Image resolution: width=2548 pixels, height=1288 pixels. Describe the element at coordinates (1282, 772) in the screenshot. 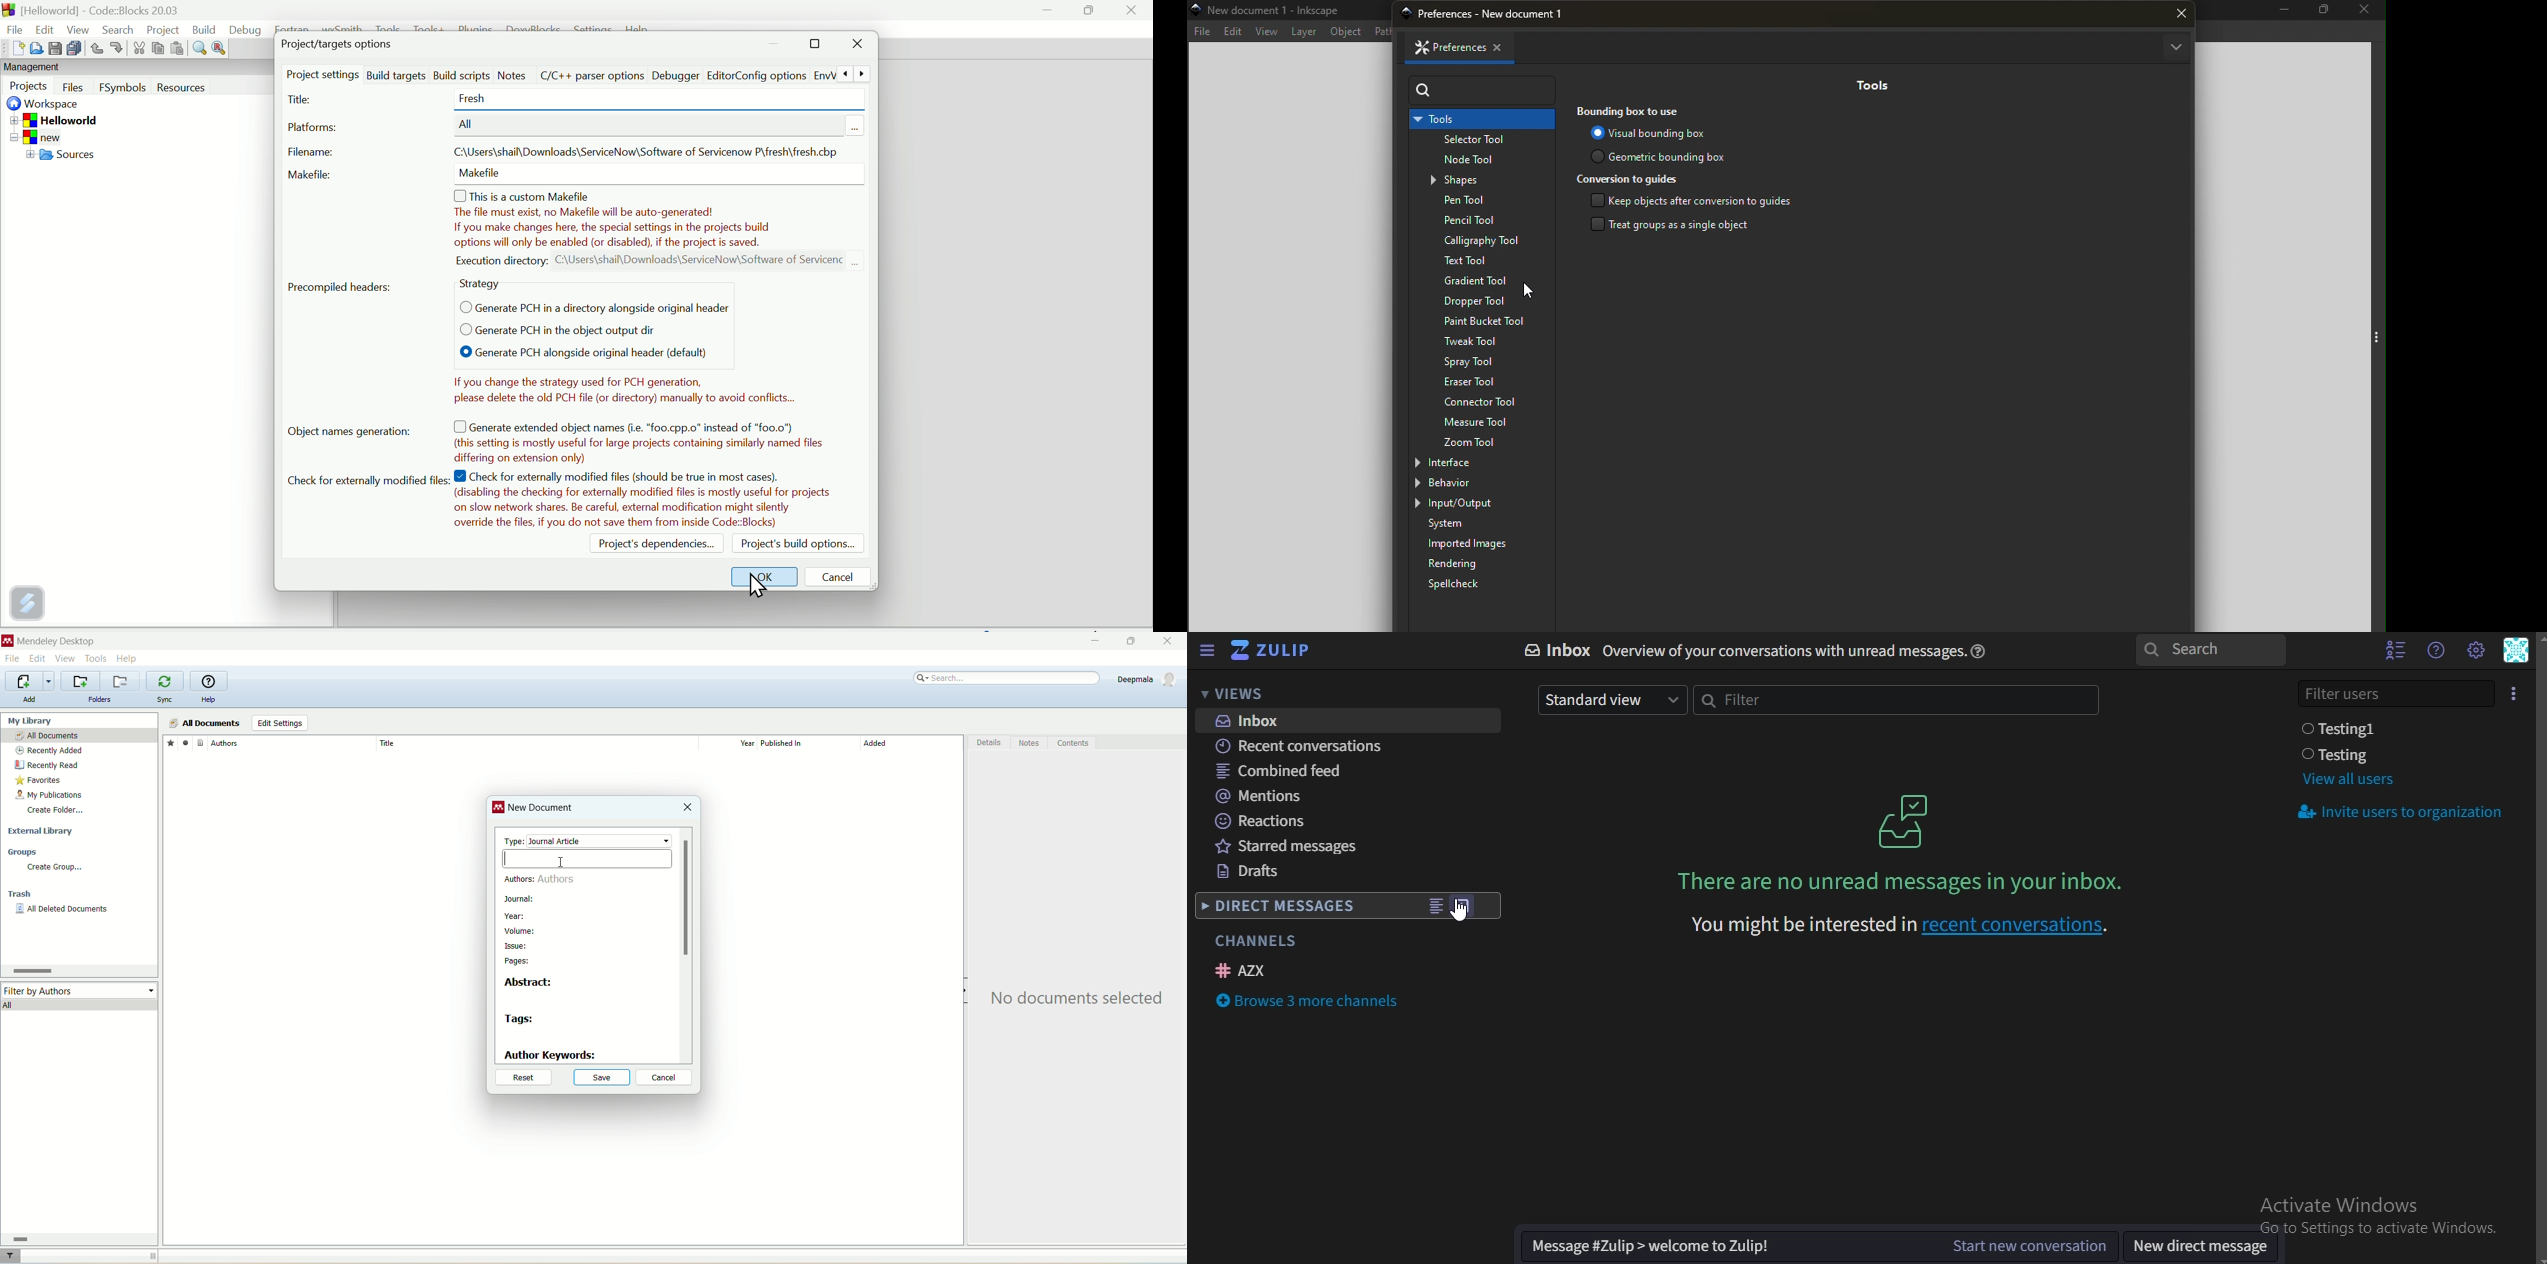

I see `combined feed` at that location.